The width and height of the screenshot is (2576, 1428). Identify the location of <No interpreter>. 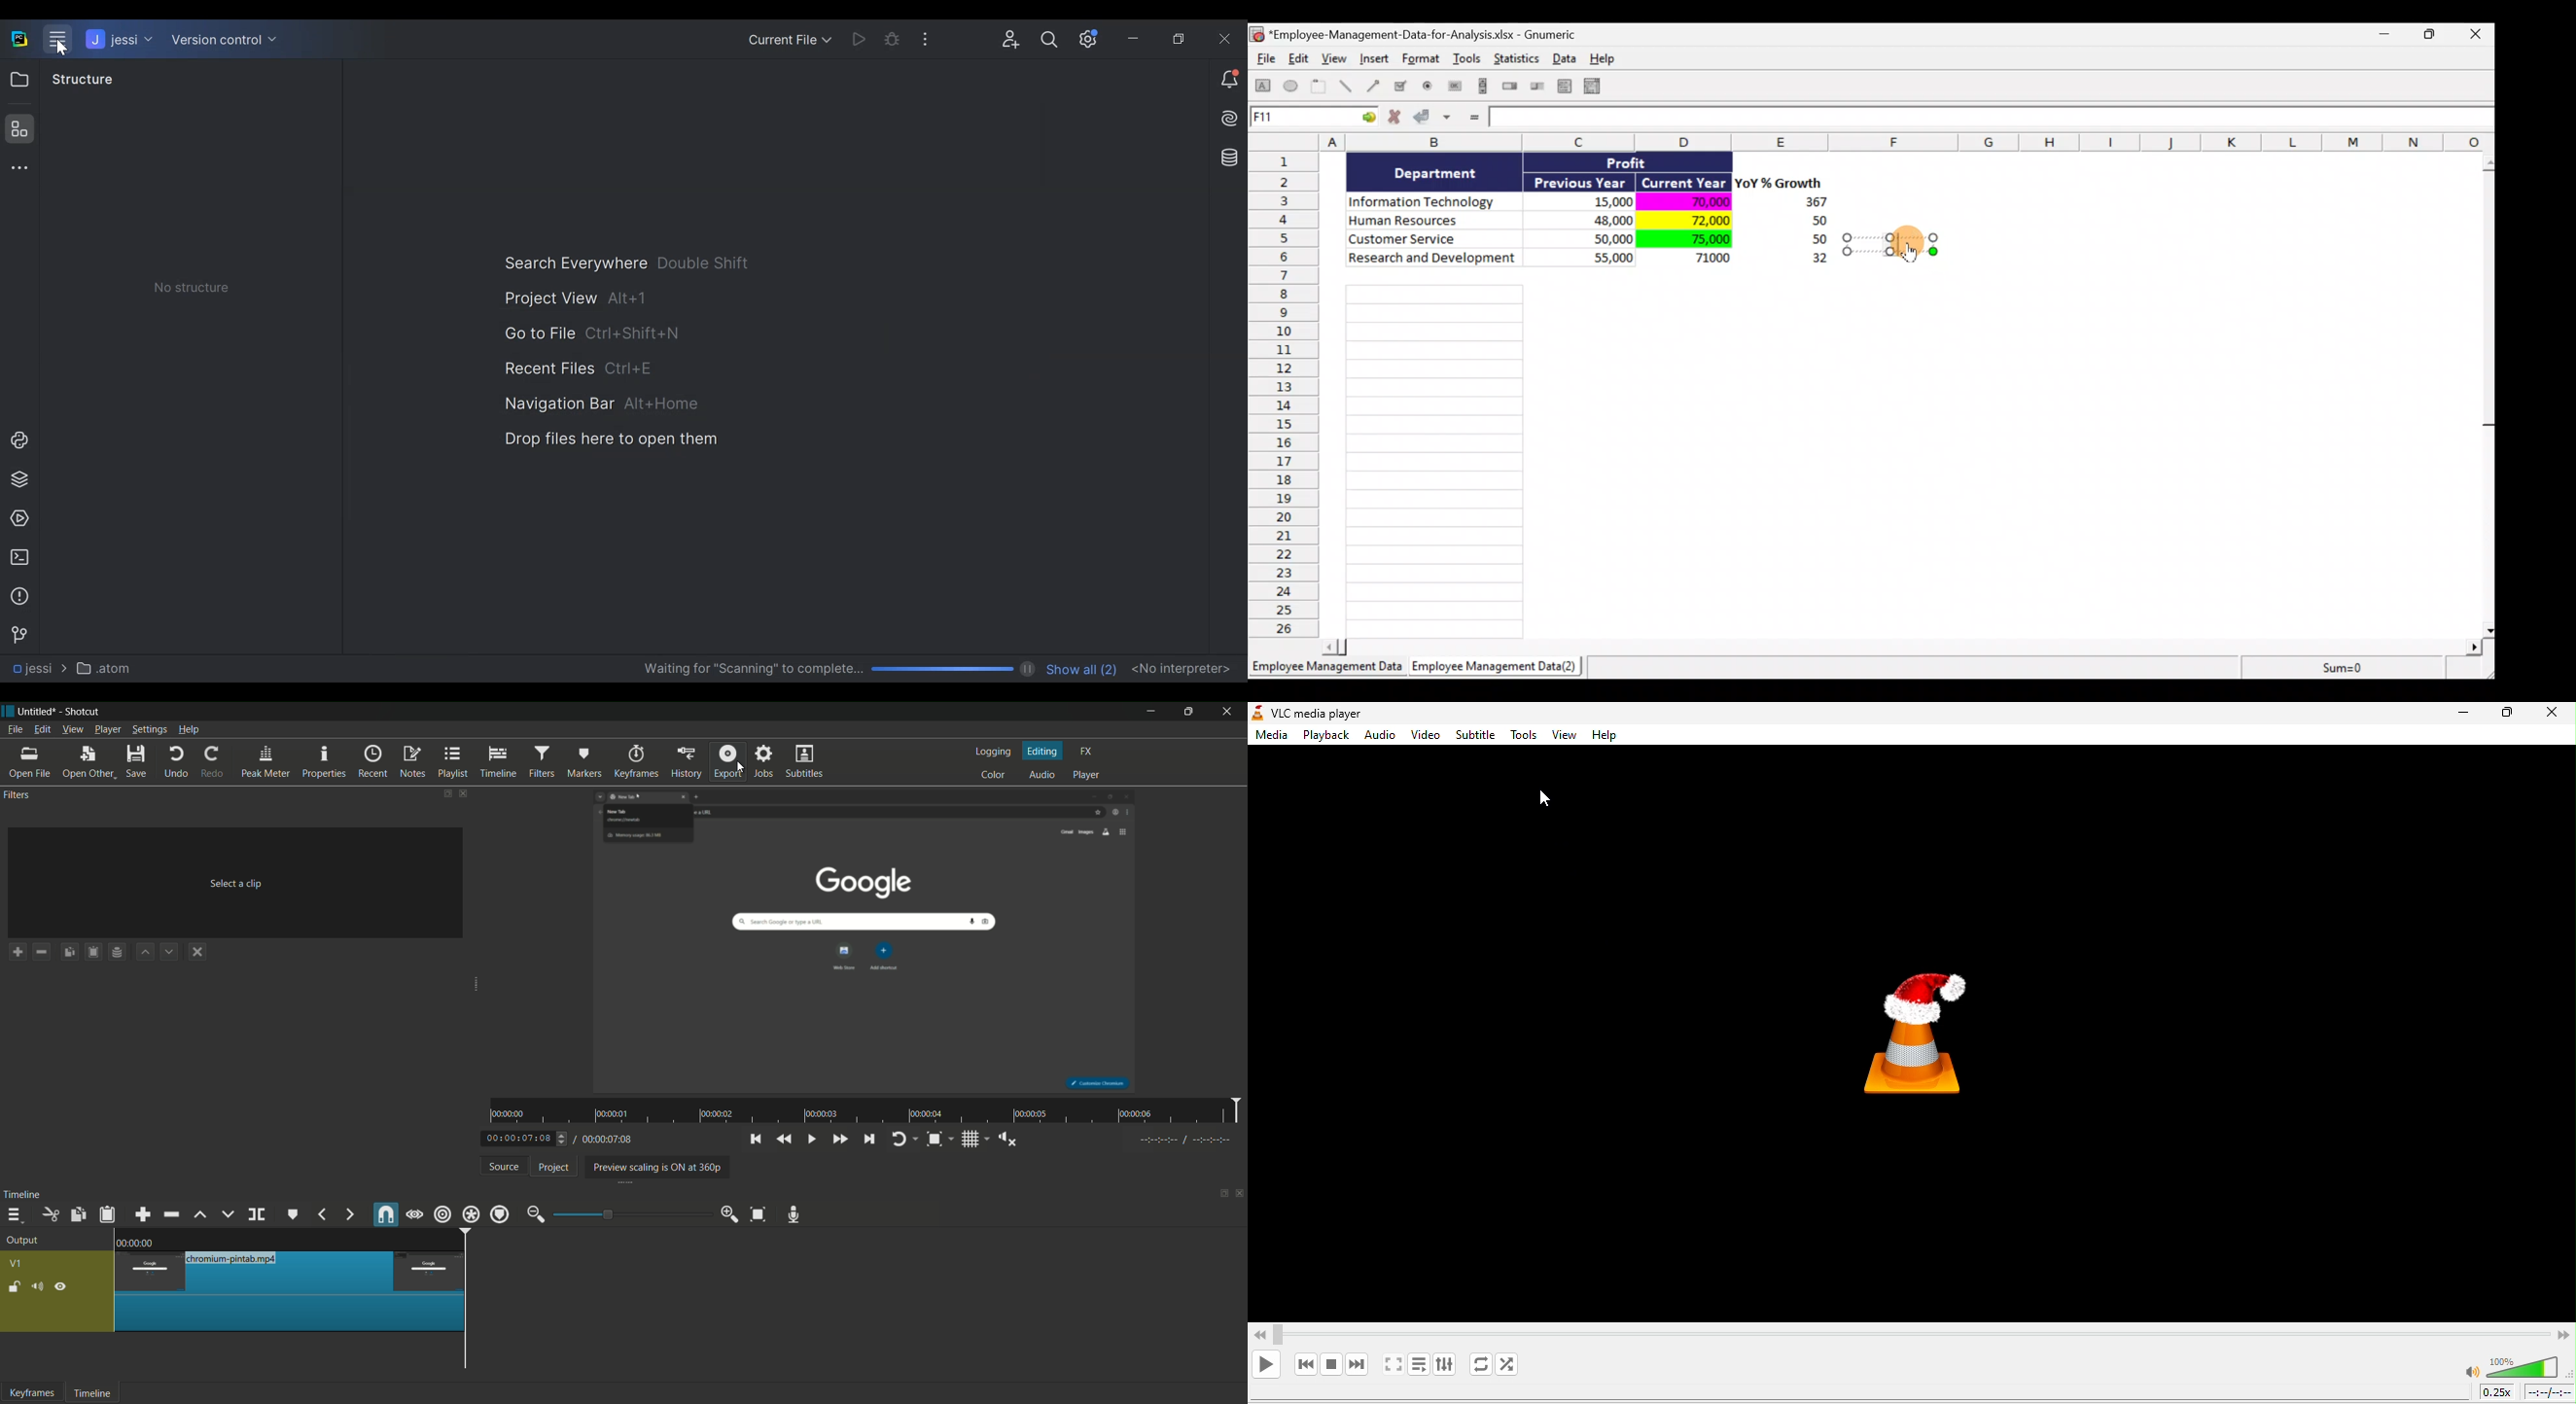
(1181, 668).